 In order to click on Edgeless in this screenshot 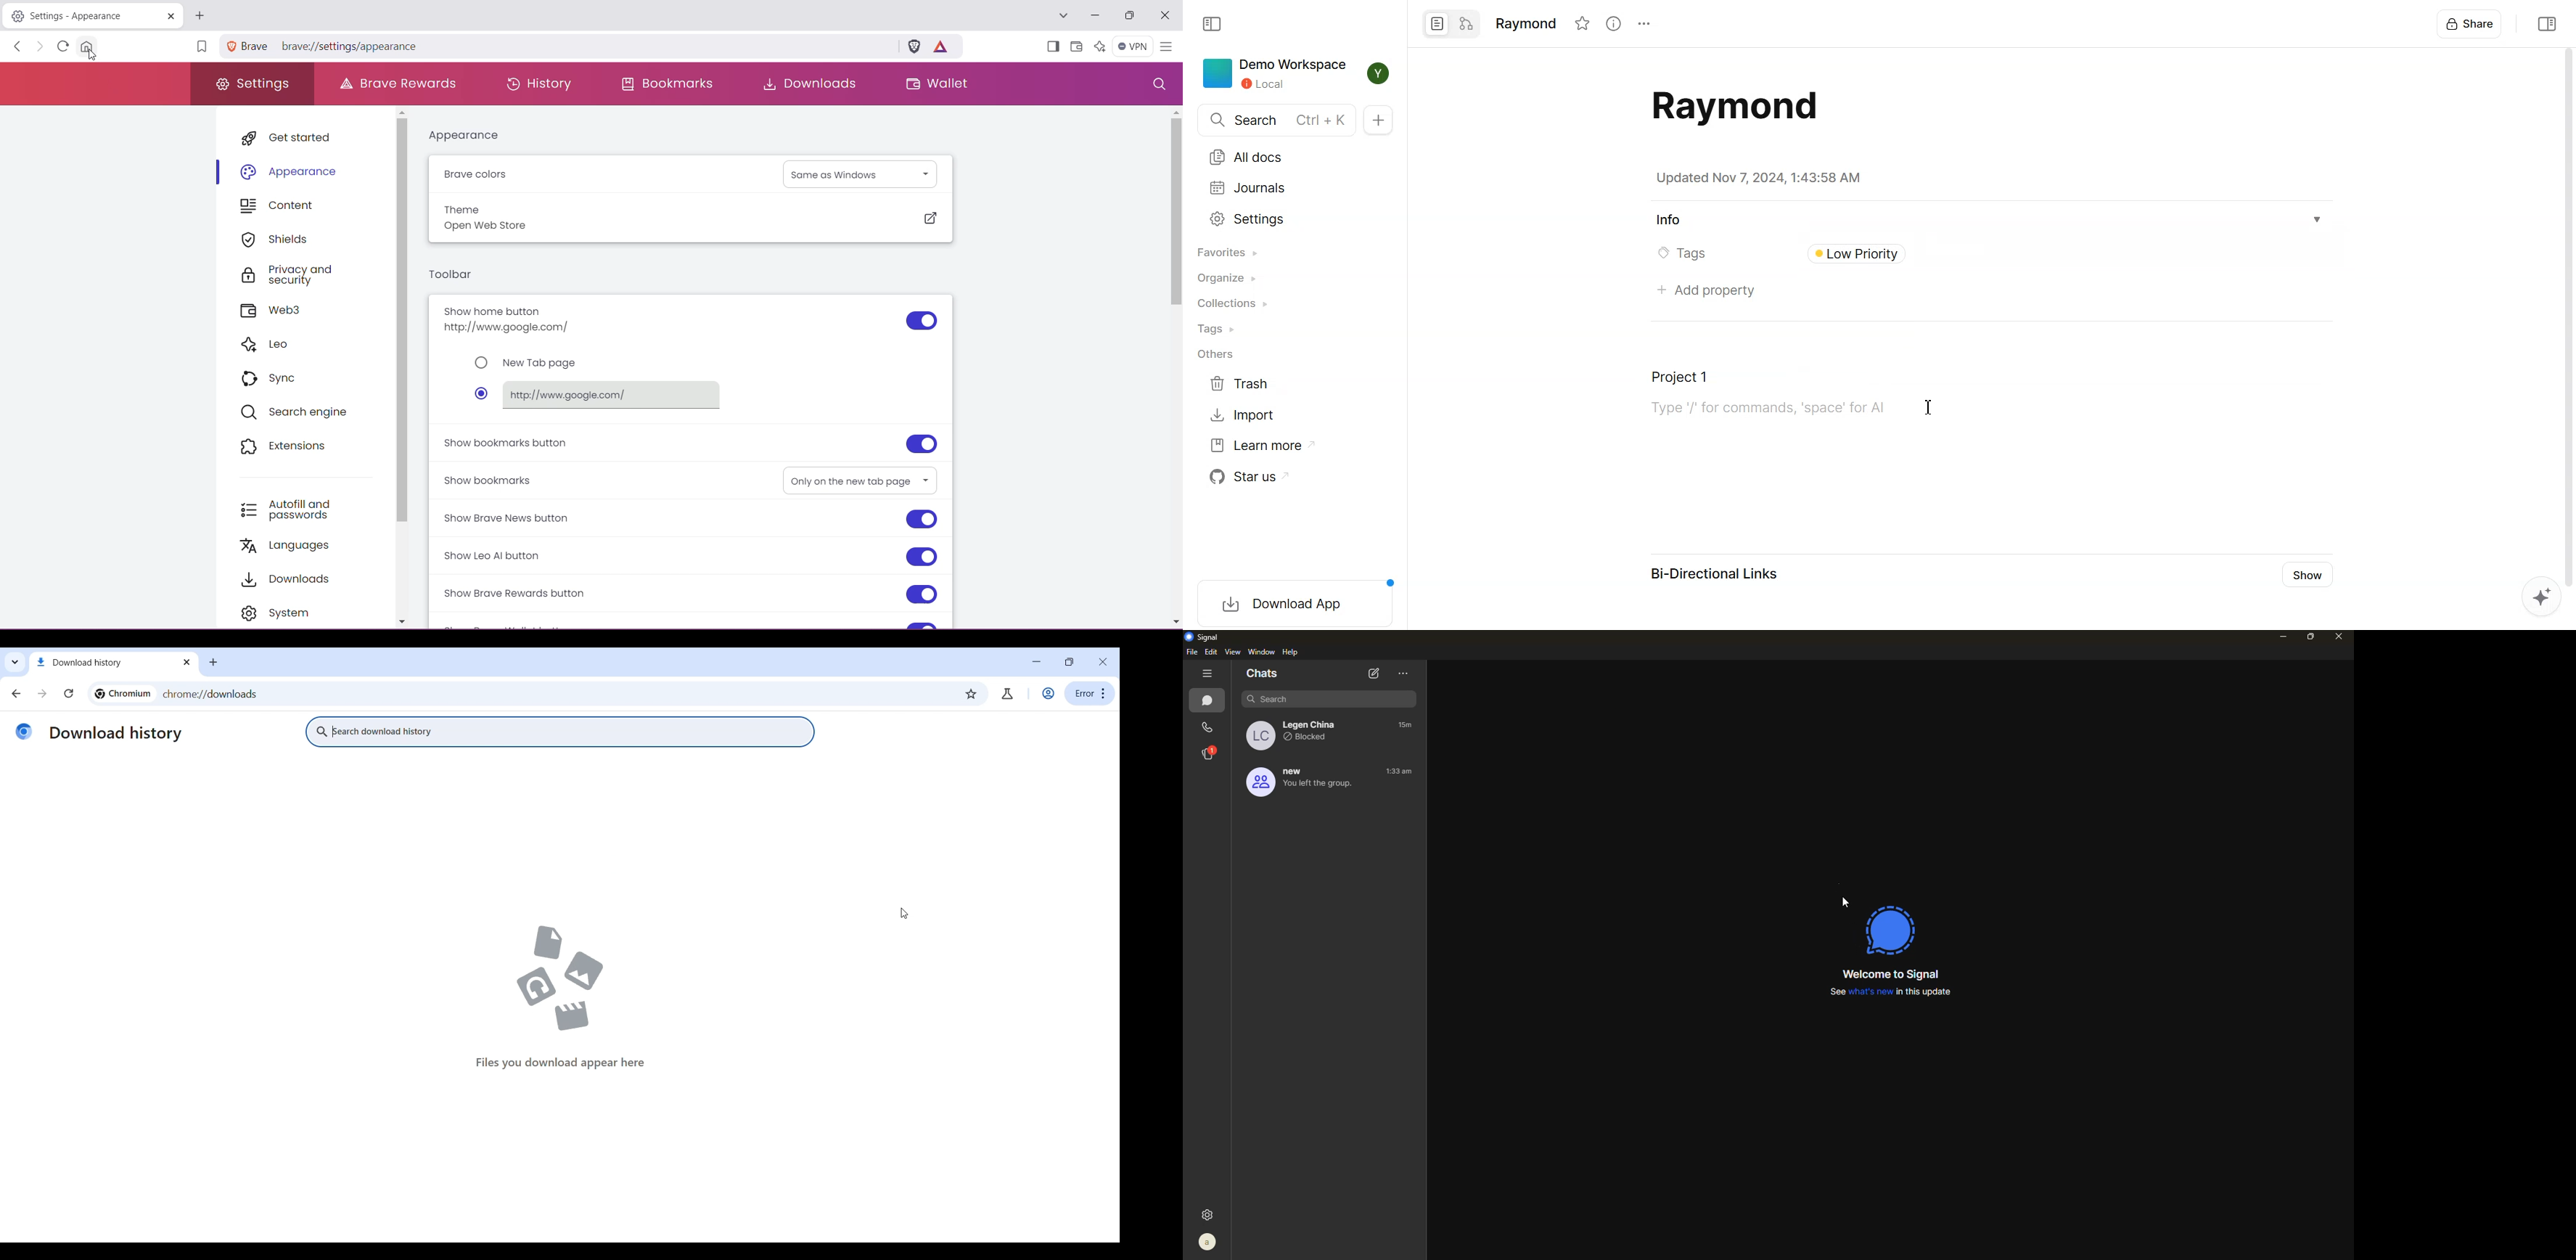, I will do `click(1467, 24)`.